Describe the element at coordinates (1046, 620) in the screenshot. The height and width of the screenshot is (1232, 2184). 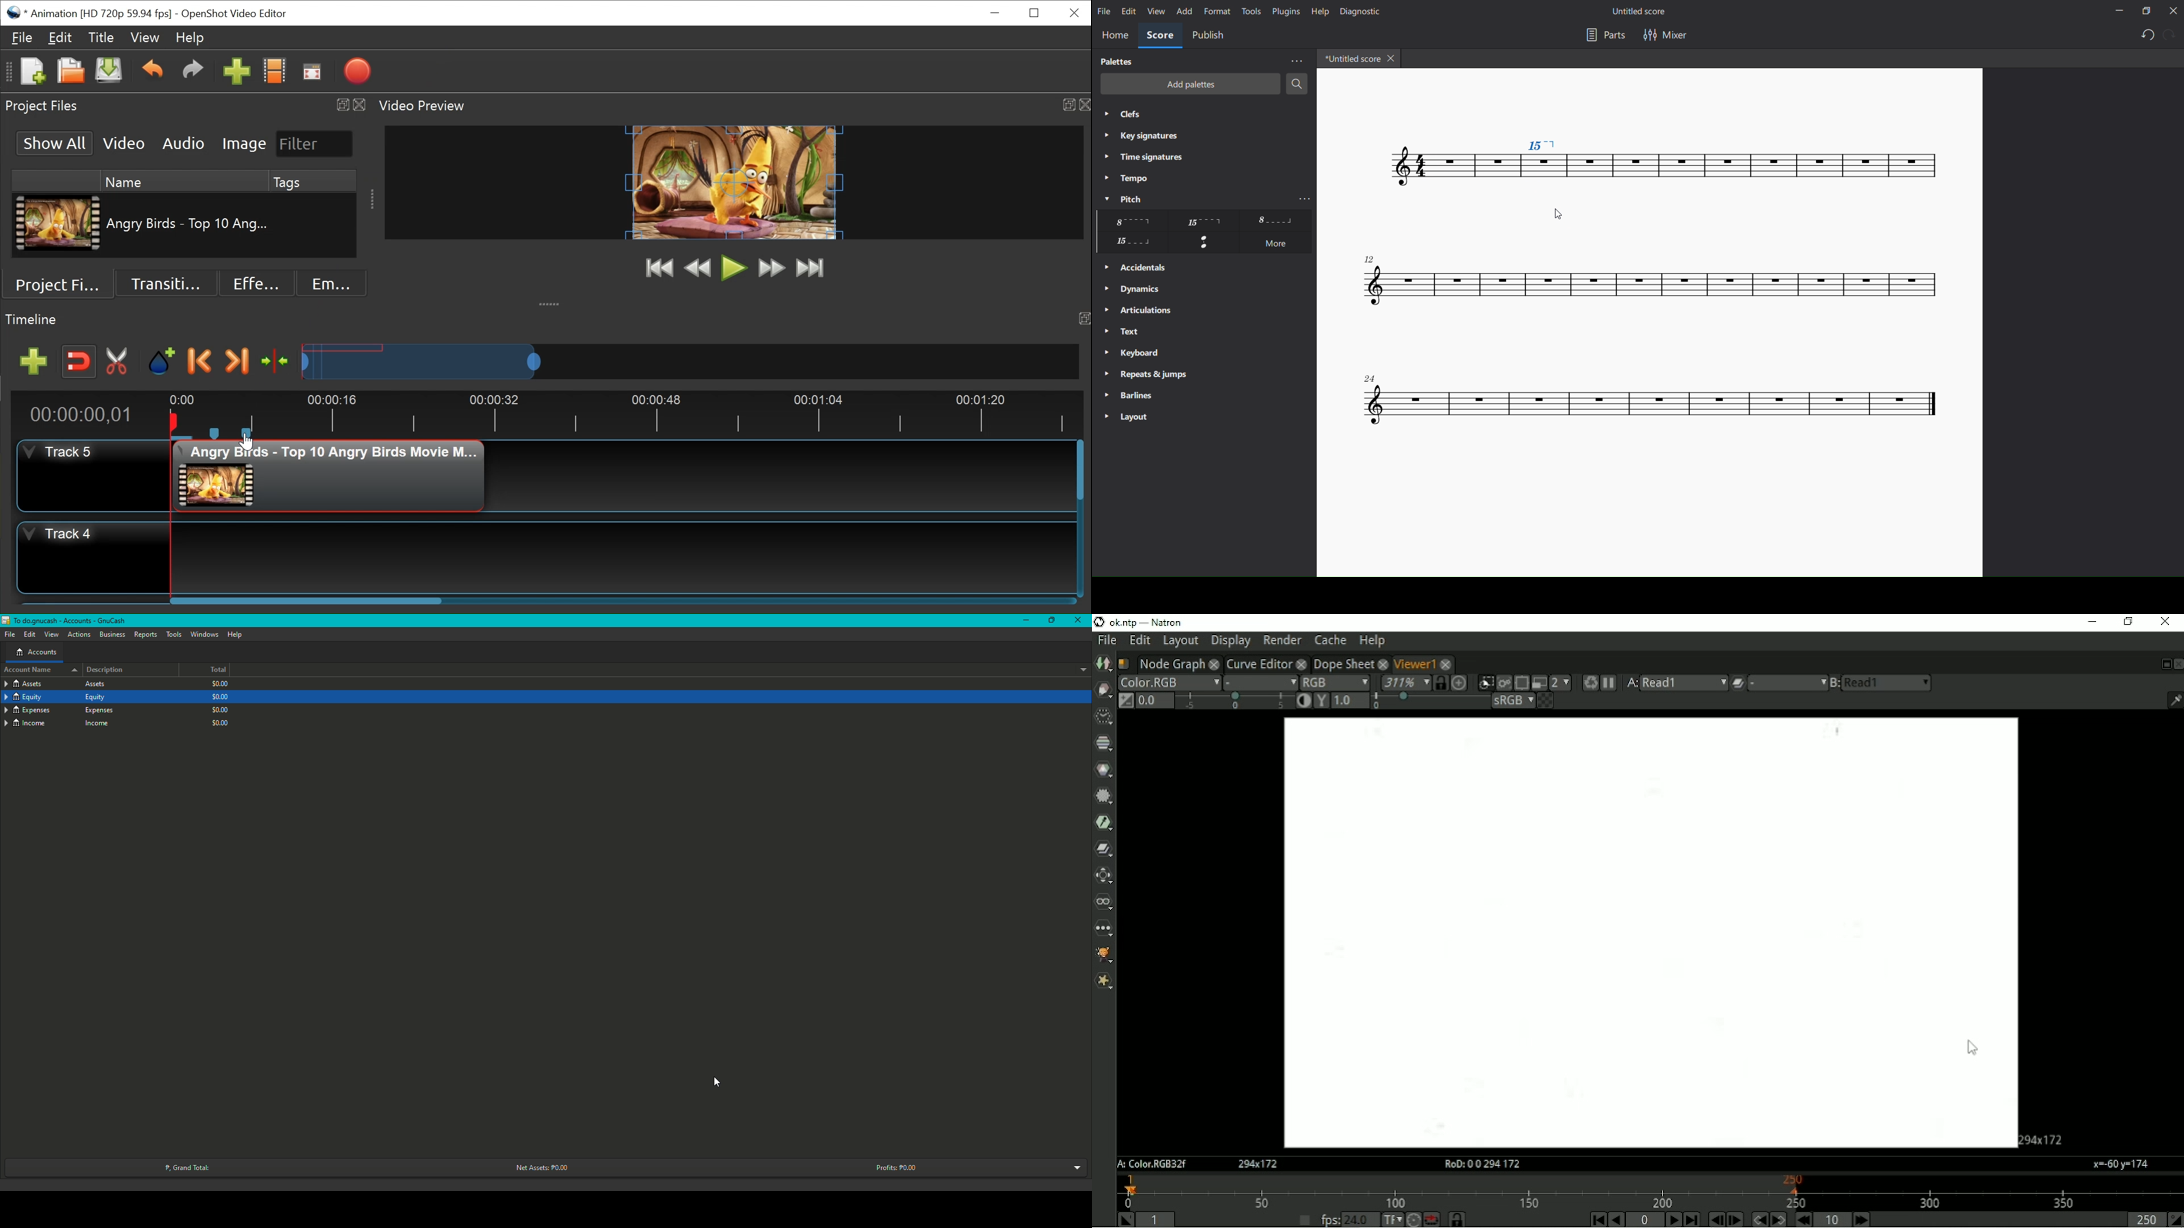
I see `Restore` at that location.